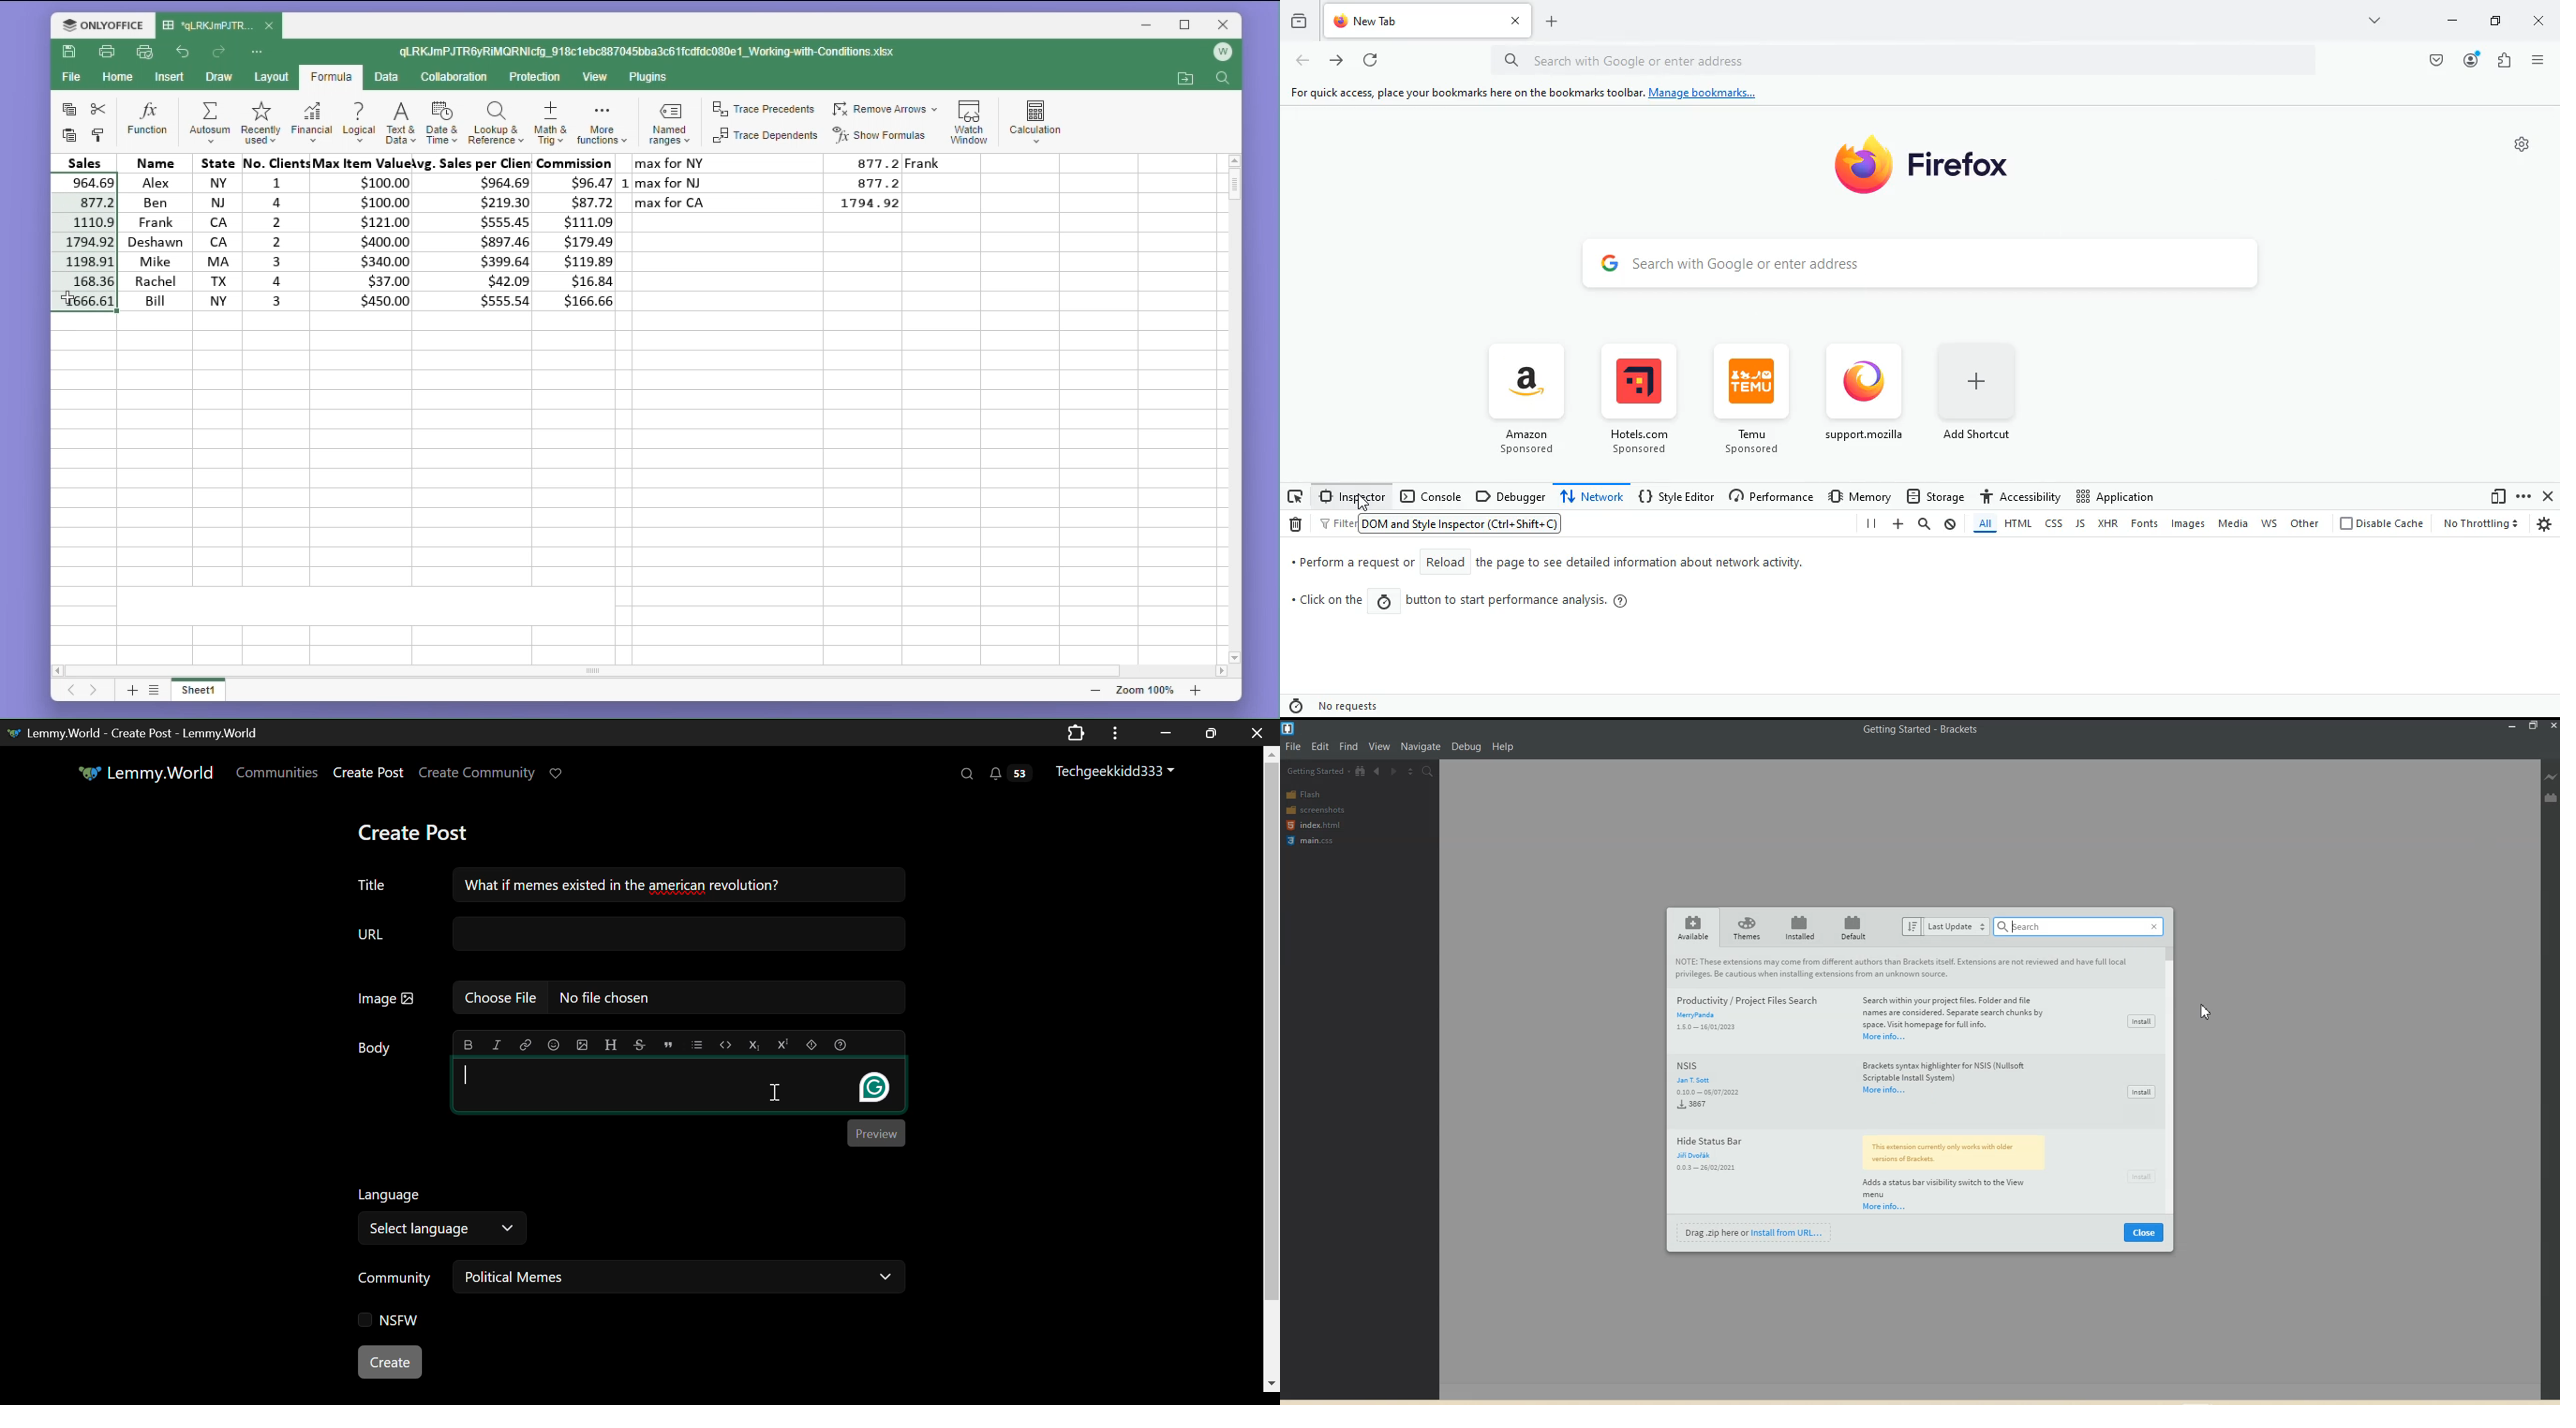  Describe the element at coordinates (559, 772) in the screenshot. I see `Donate to Lemmy` at that location.